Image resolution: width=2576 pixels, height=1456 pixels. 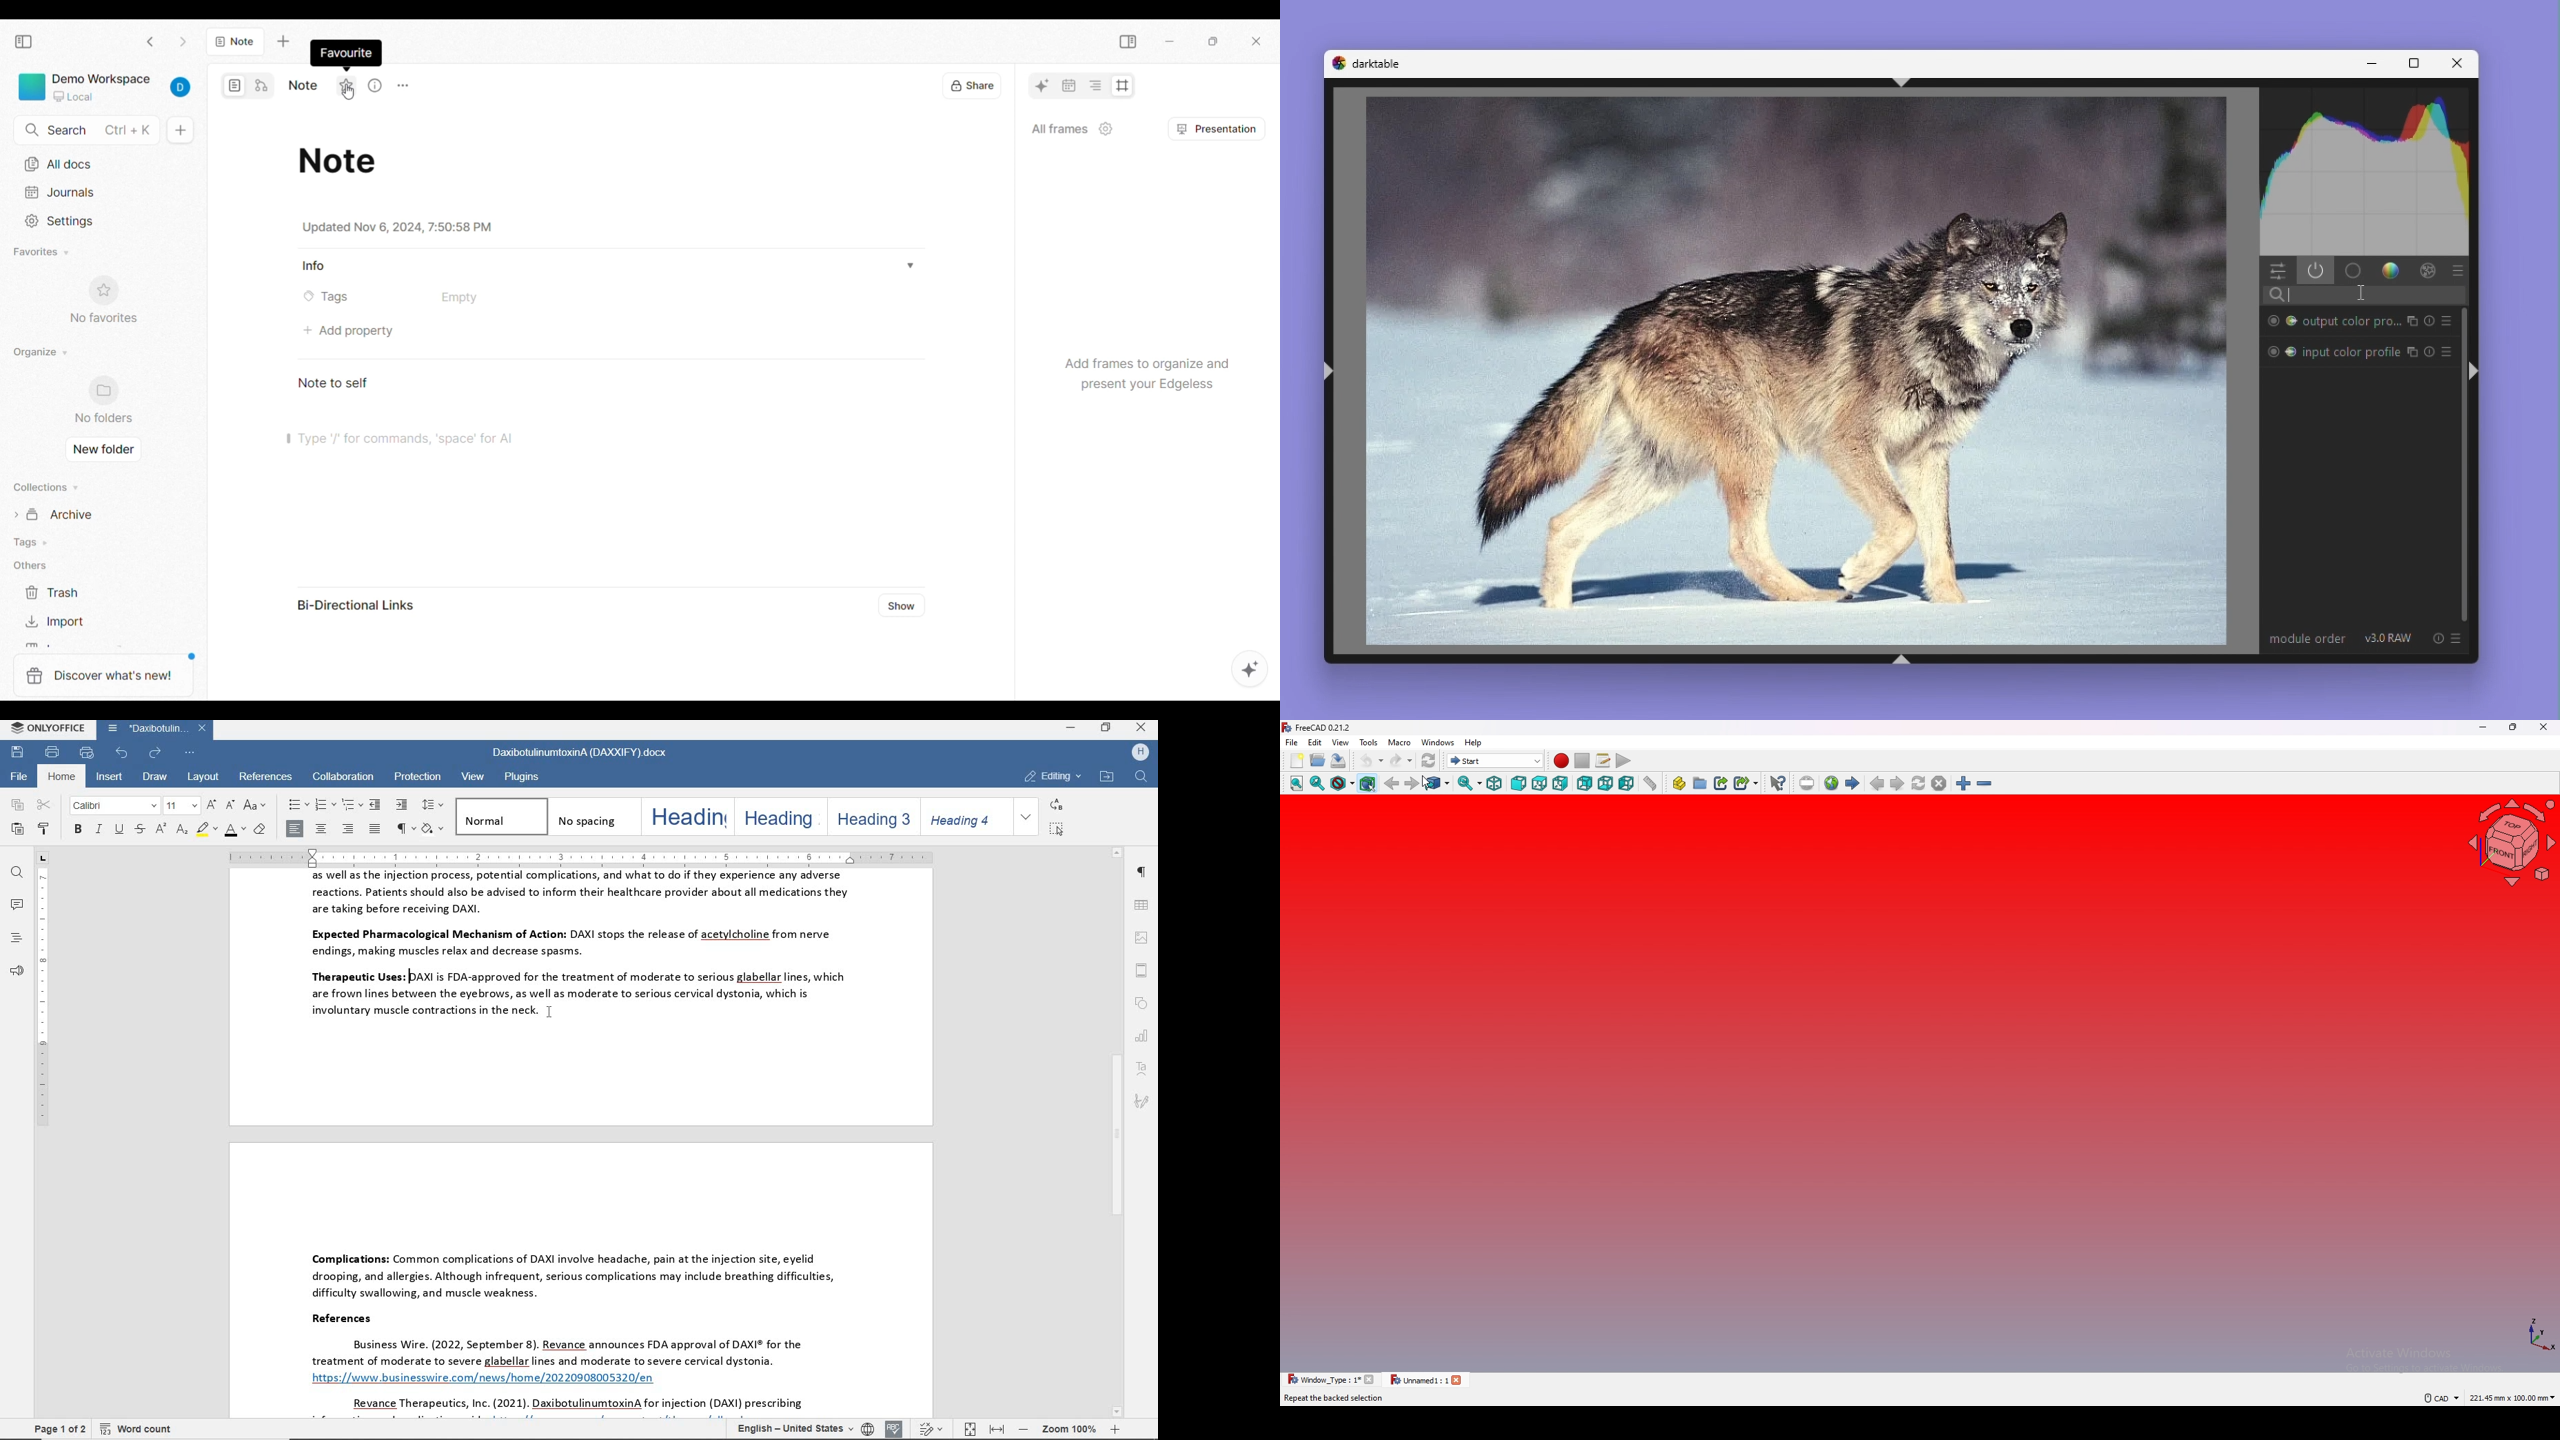 I want to click on decrease indent, so click(x=377, y=804).